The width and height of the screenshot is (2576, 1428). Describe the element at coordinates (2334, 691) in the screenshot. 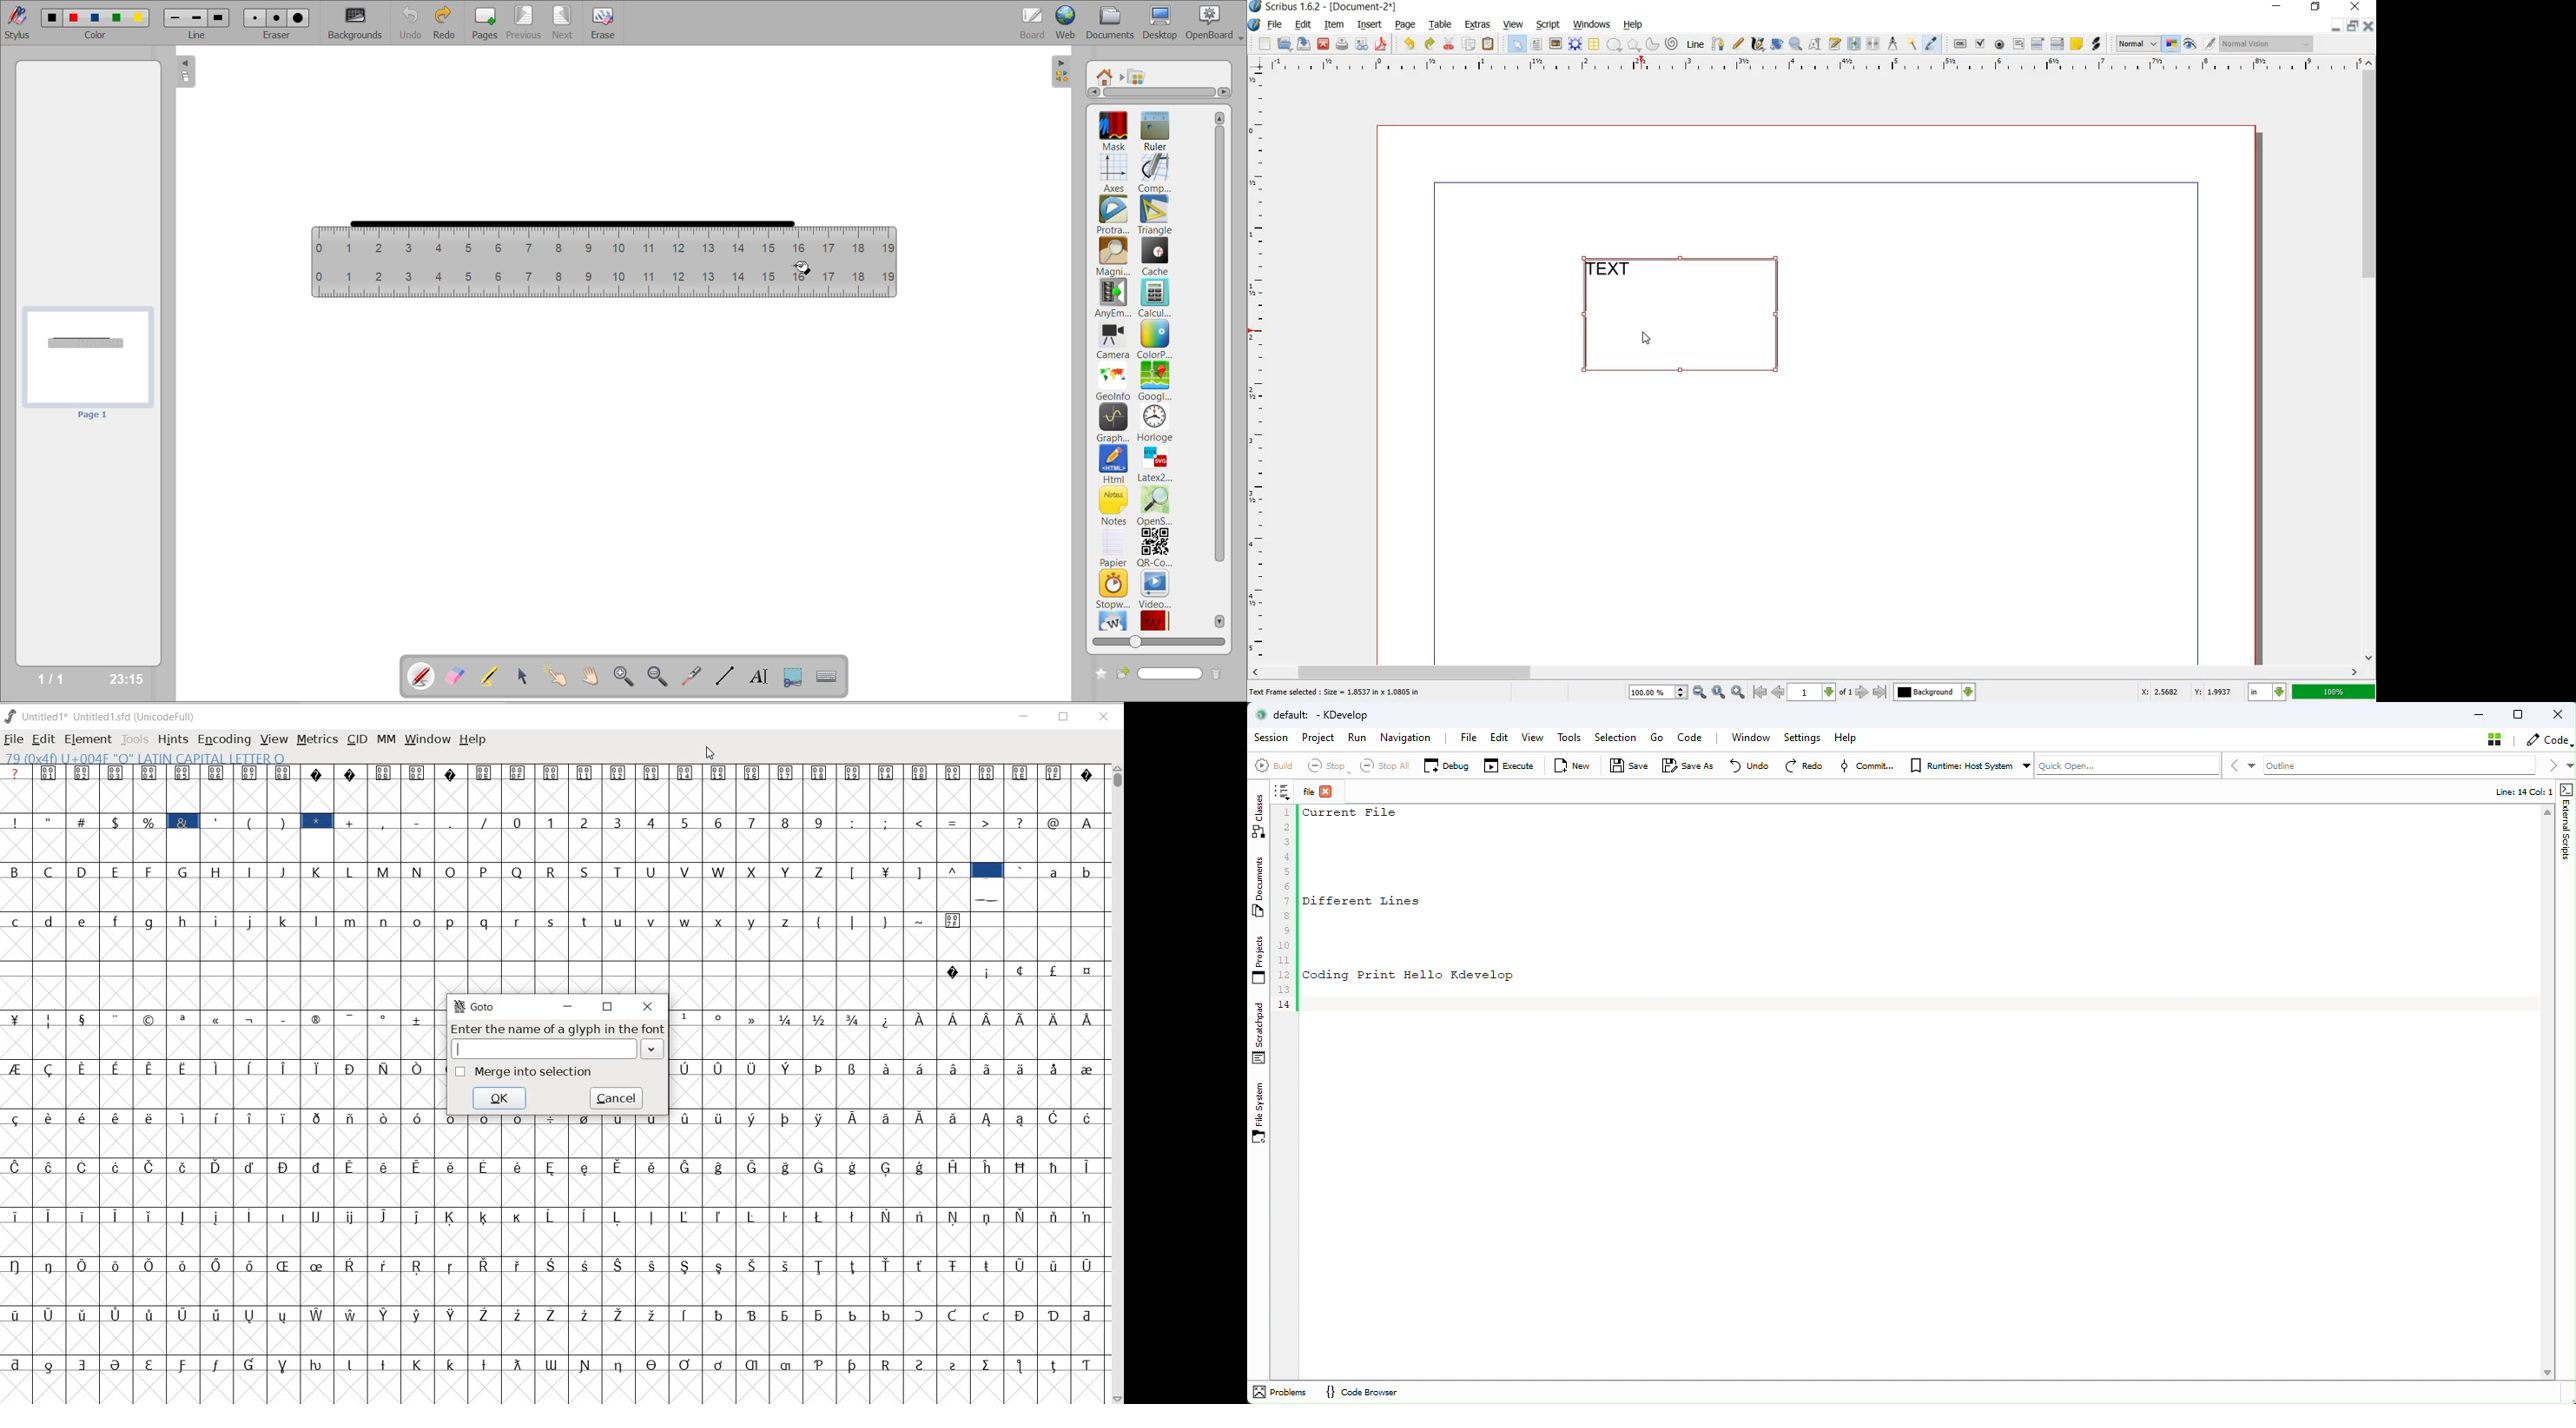

I see `100%` at that location.